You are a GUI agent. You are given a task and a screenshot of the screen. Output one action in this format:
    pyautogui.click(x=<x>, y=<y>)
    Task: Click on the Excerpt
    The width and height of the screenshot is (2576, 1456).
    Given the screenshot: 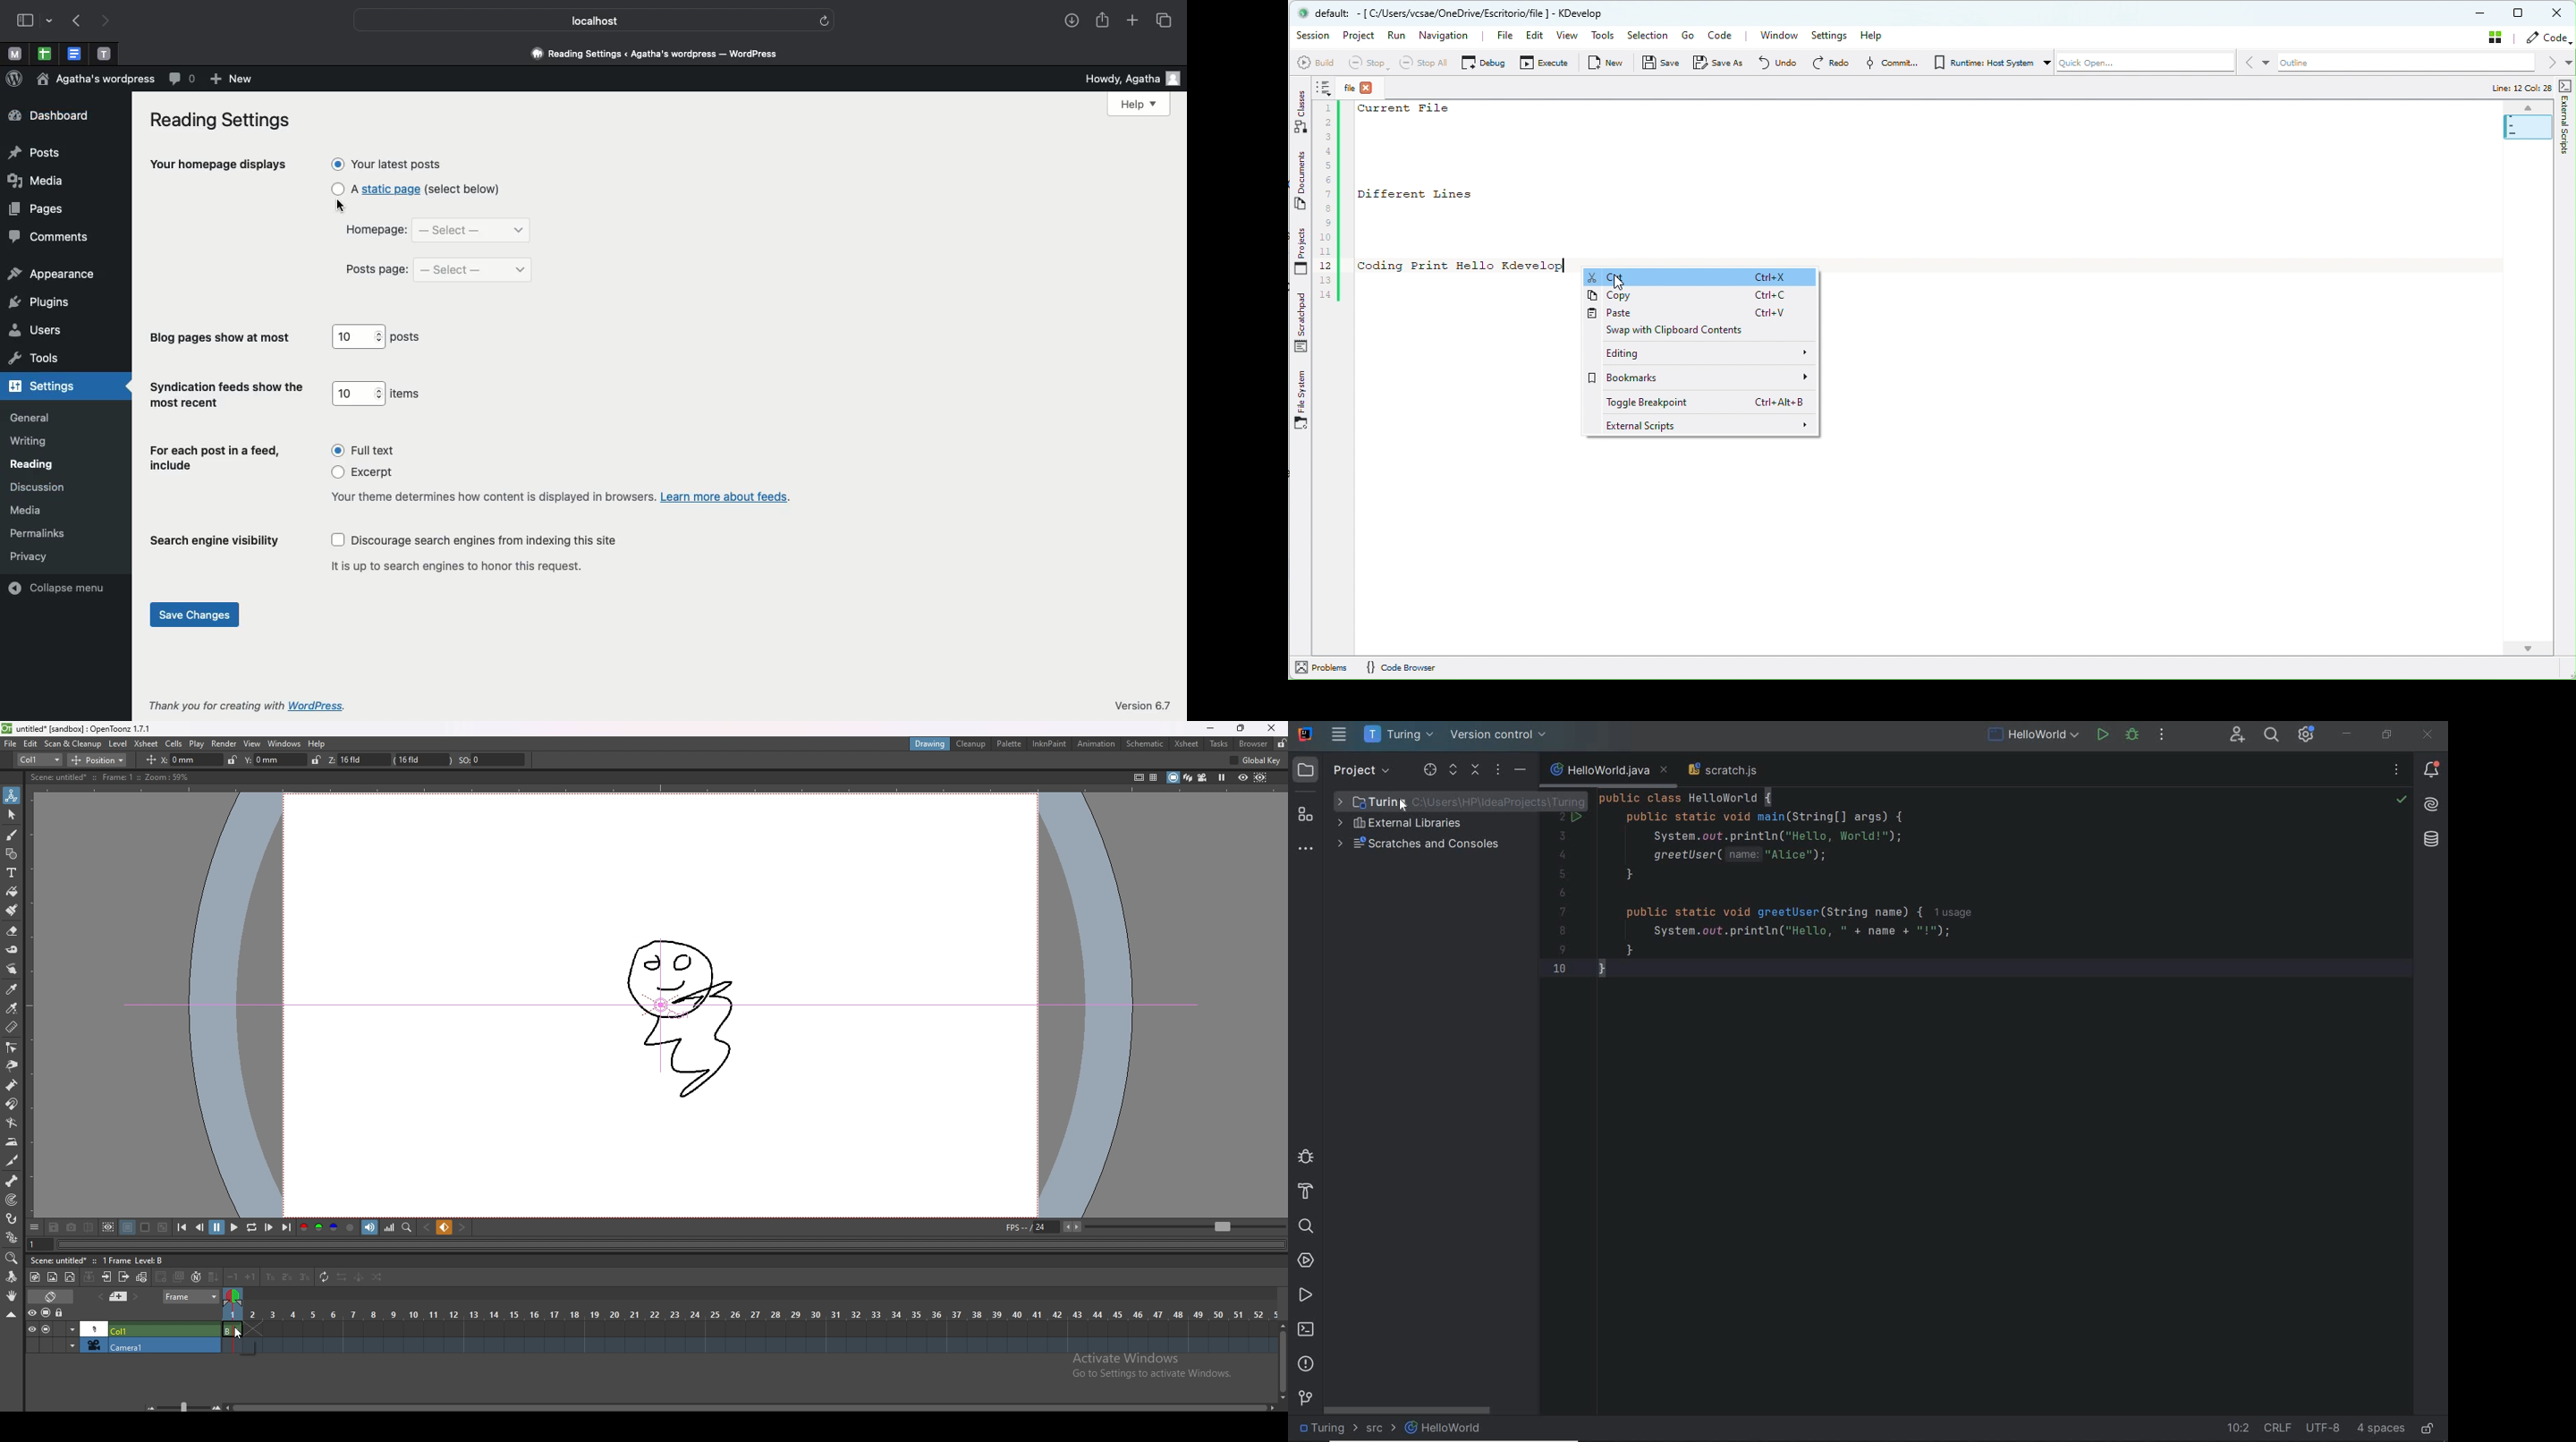 What is the action you would take?
    pyautogui.click(x=369, y=474)
    